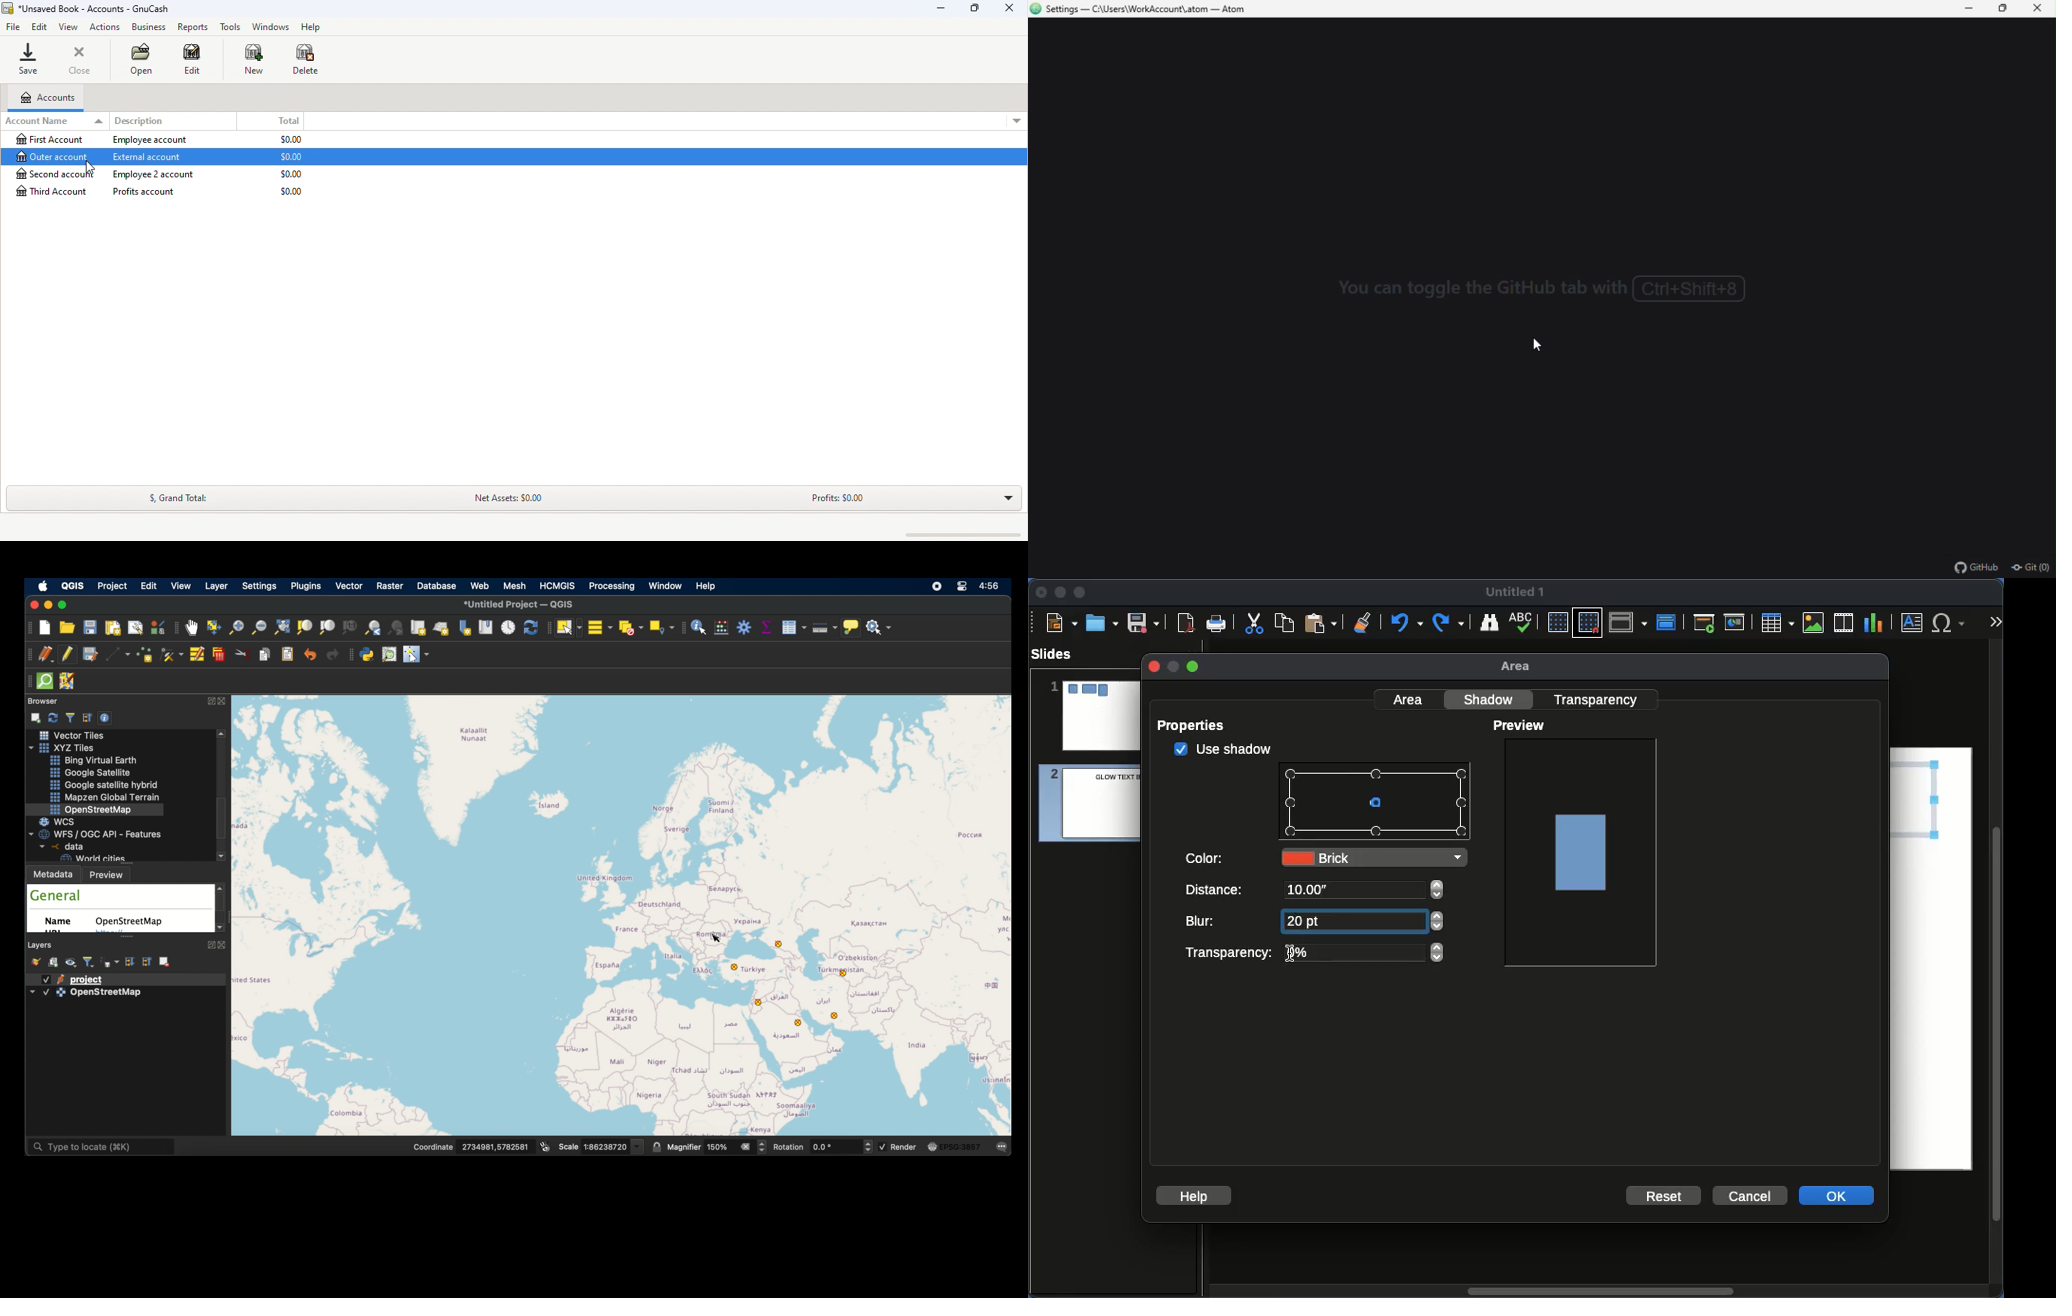  Describe the element at coordinates (1814, 623) in the screenshot. I see `Image` at that location.